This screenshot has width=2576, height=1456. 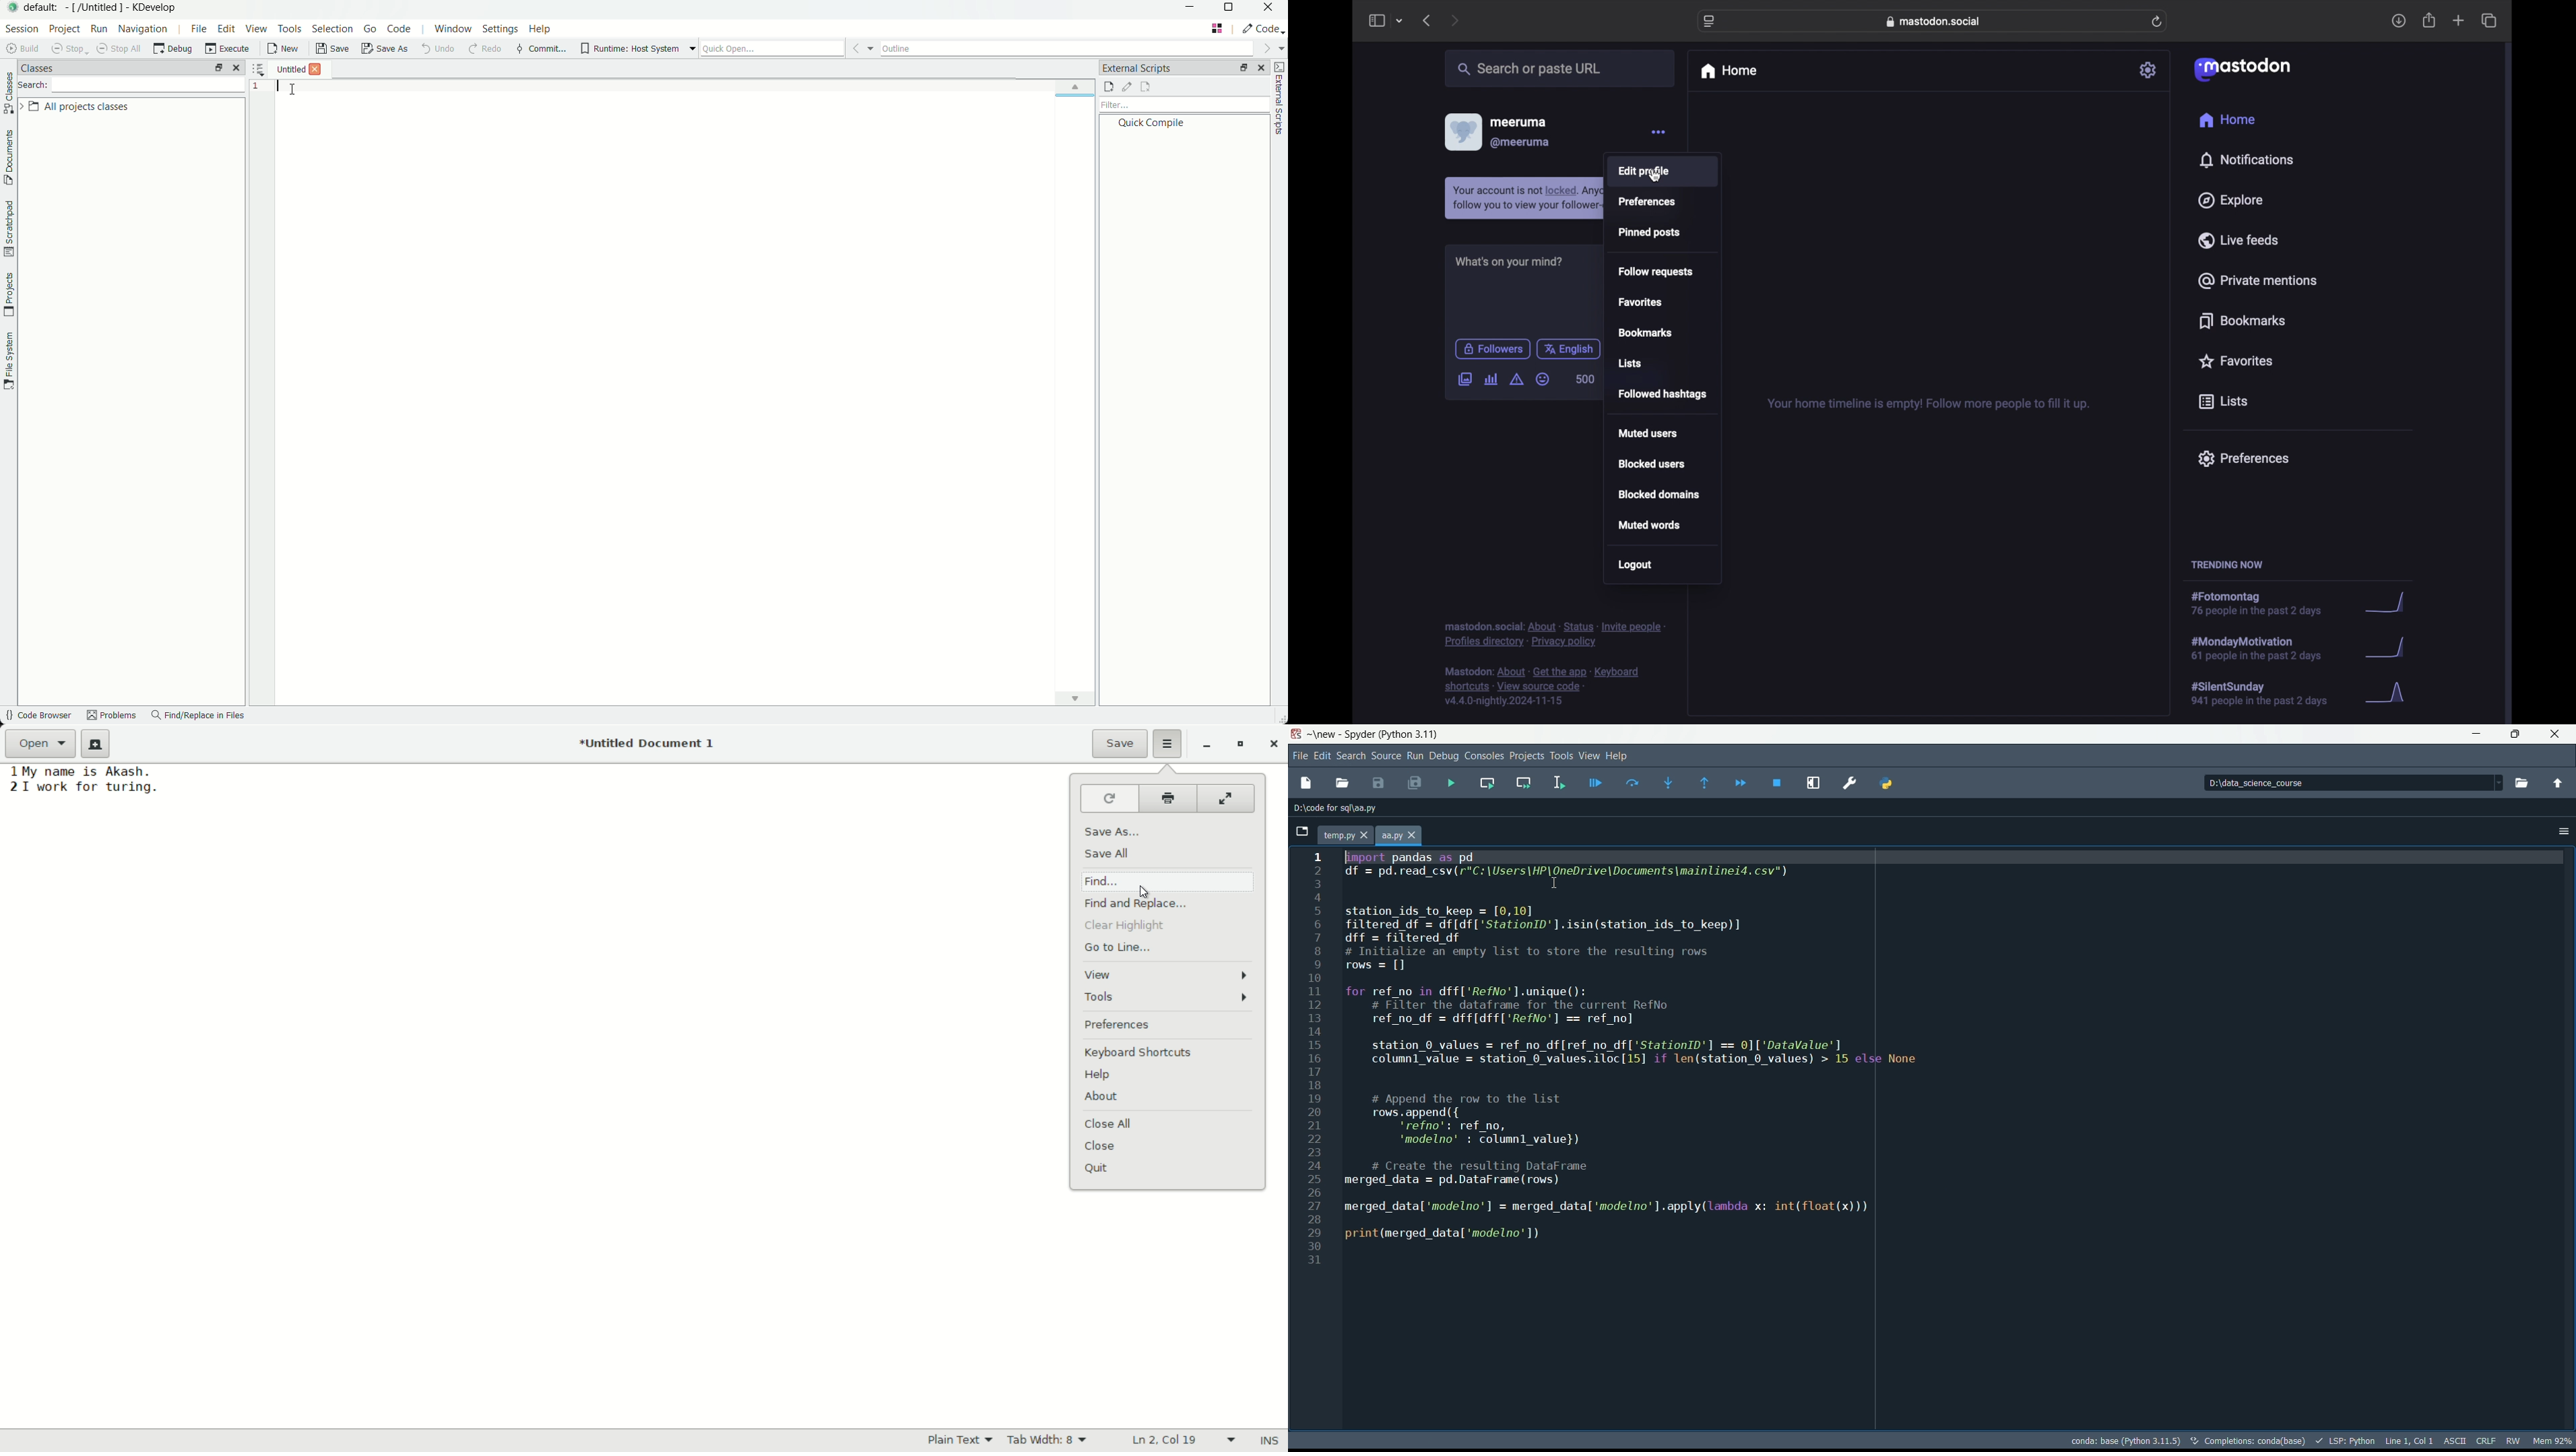 I want to click on preferences, so click(x=1646, y=201).